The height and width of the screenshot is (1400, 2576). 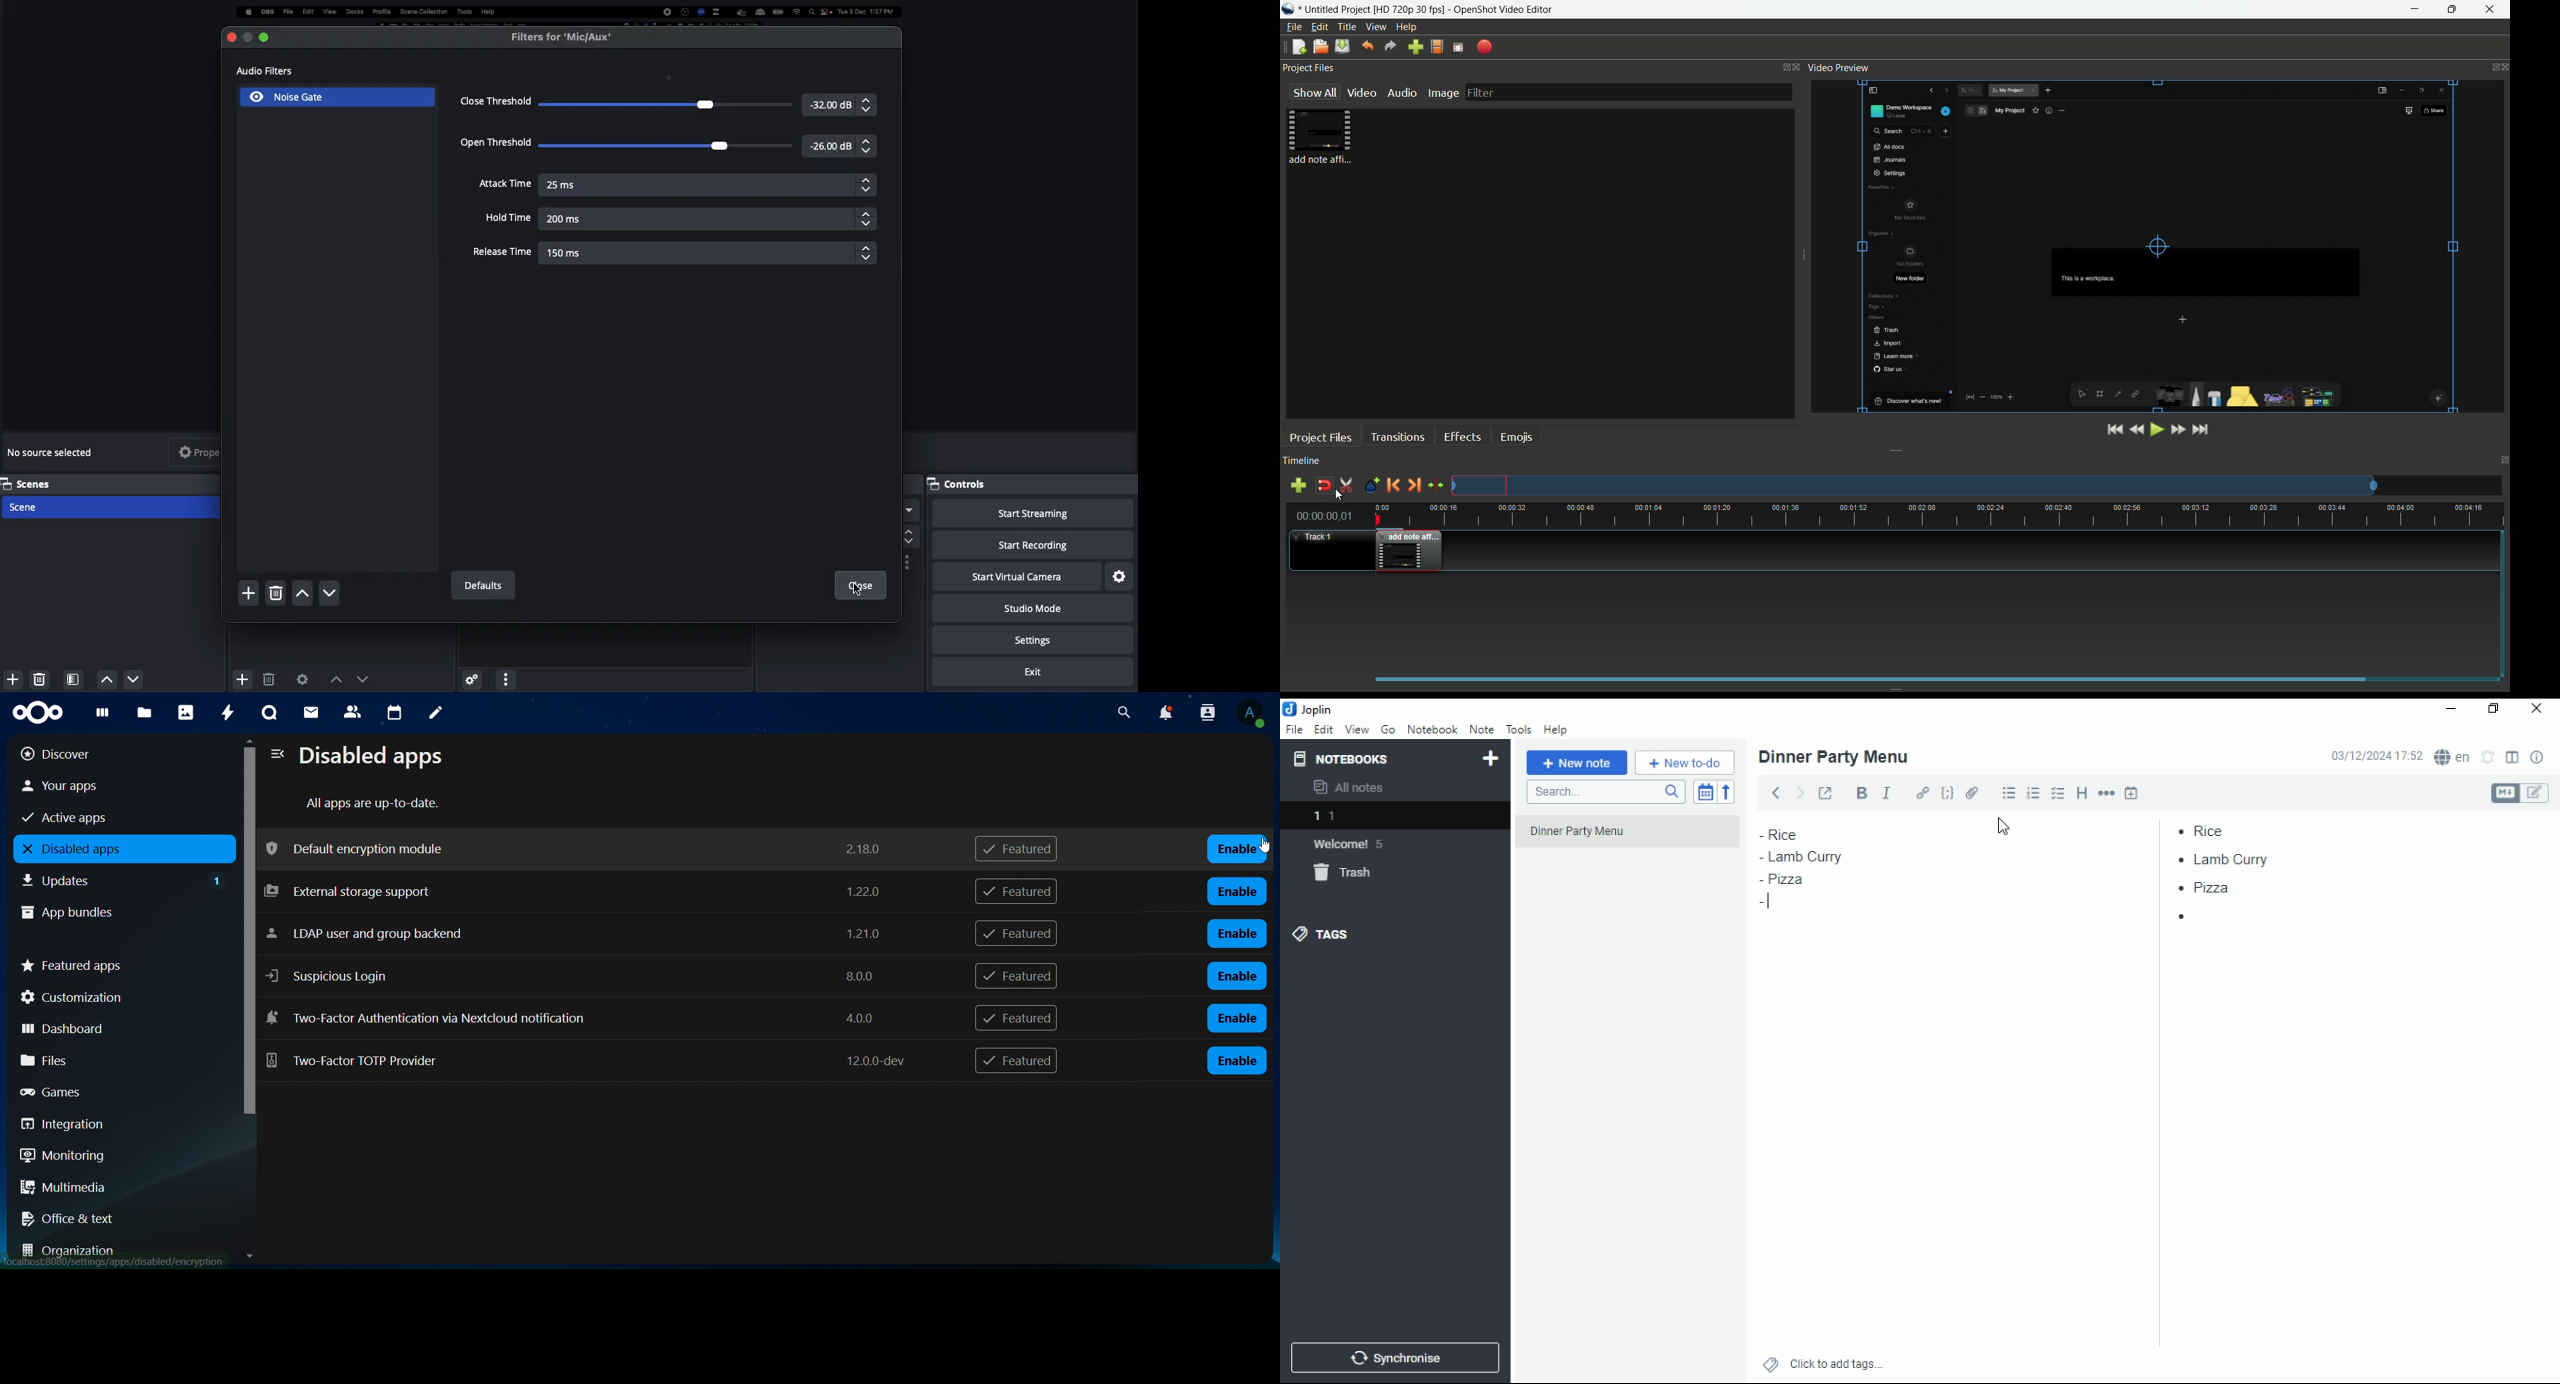 What do you see at coordinates (2503, 67) in the screenshot?
I see `close video preview` at bounding box center [2503, 67].